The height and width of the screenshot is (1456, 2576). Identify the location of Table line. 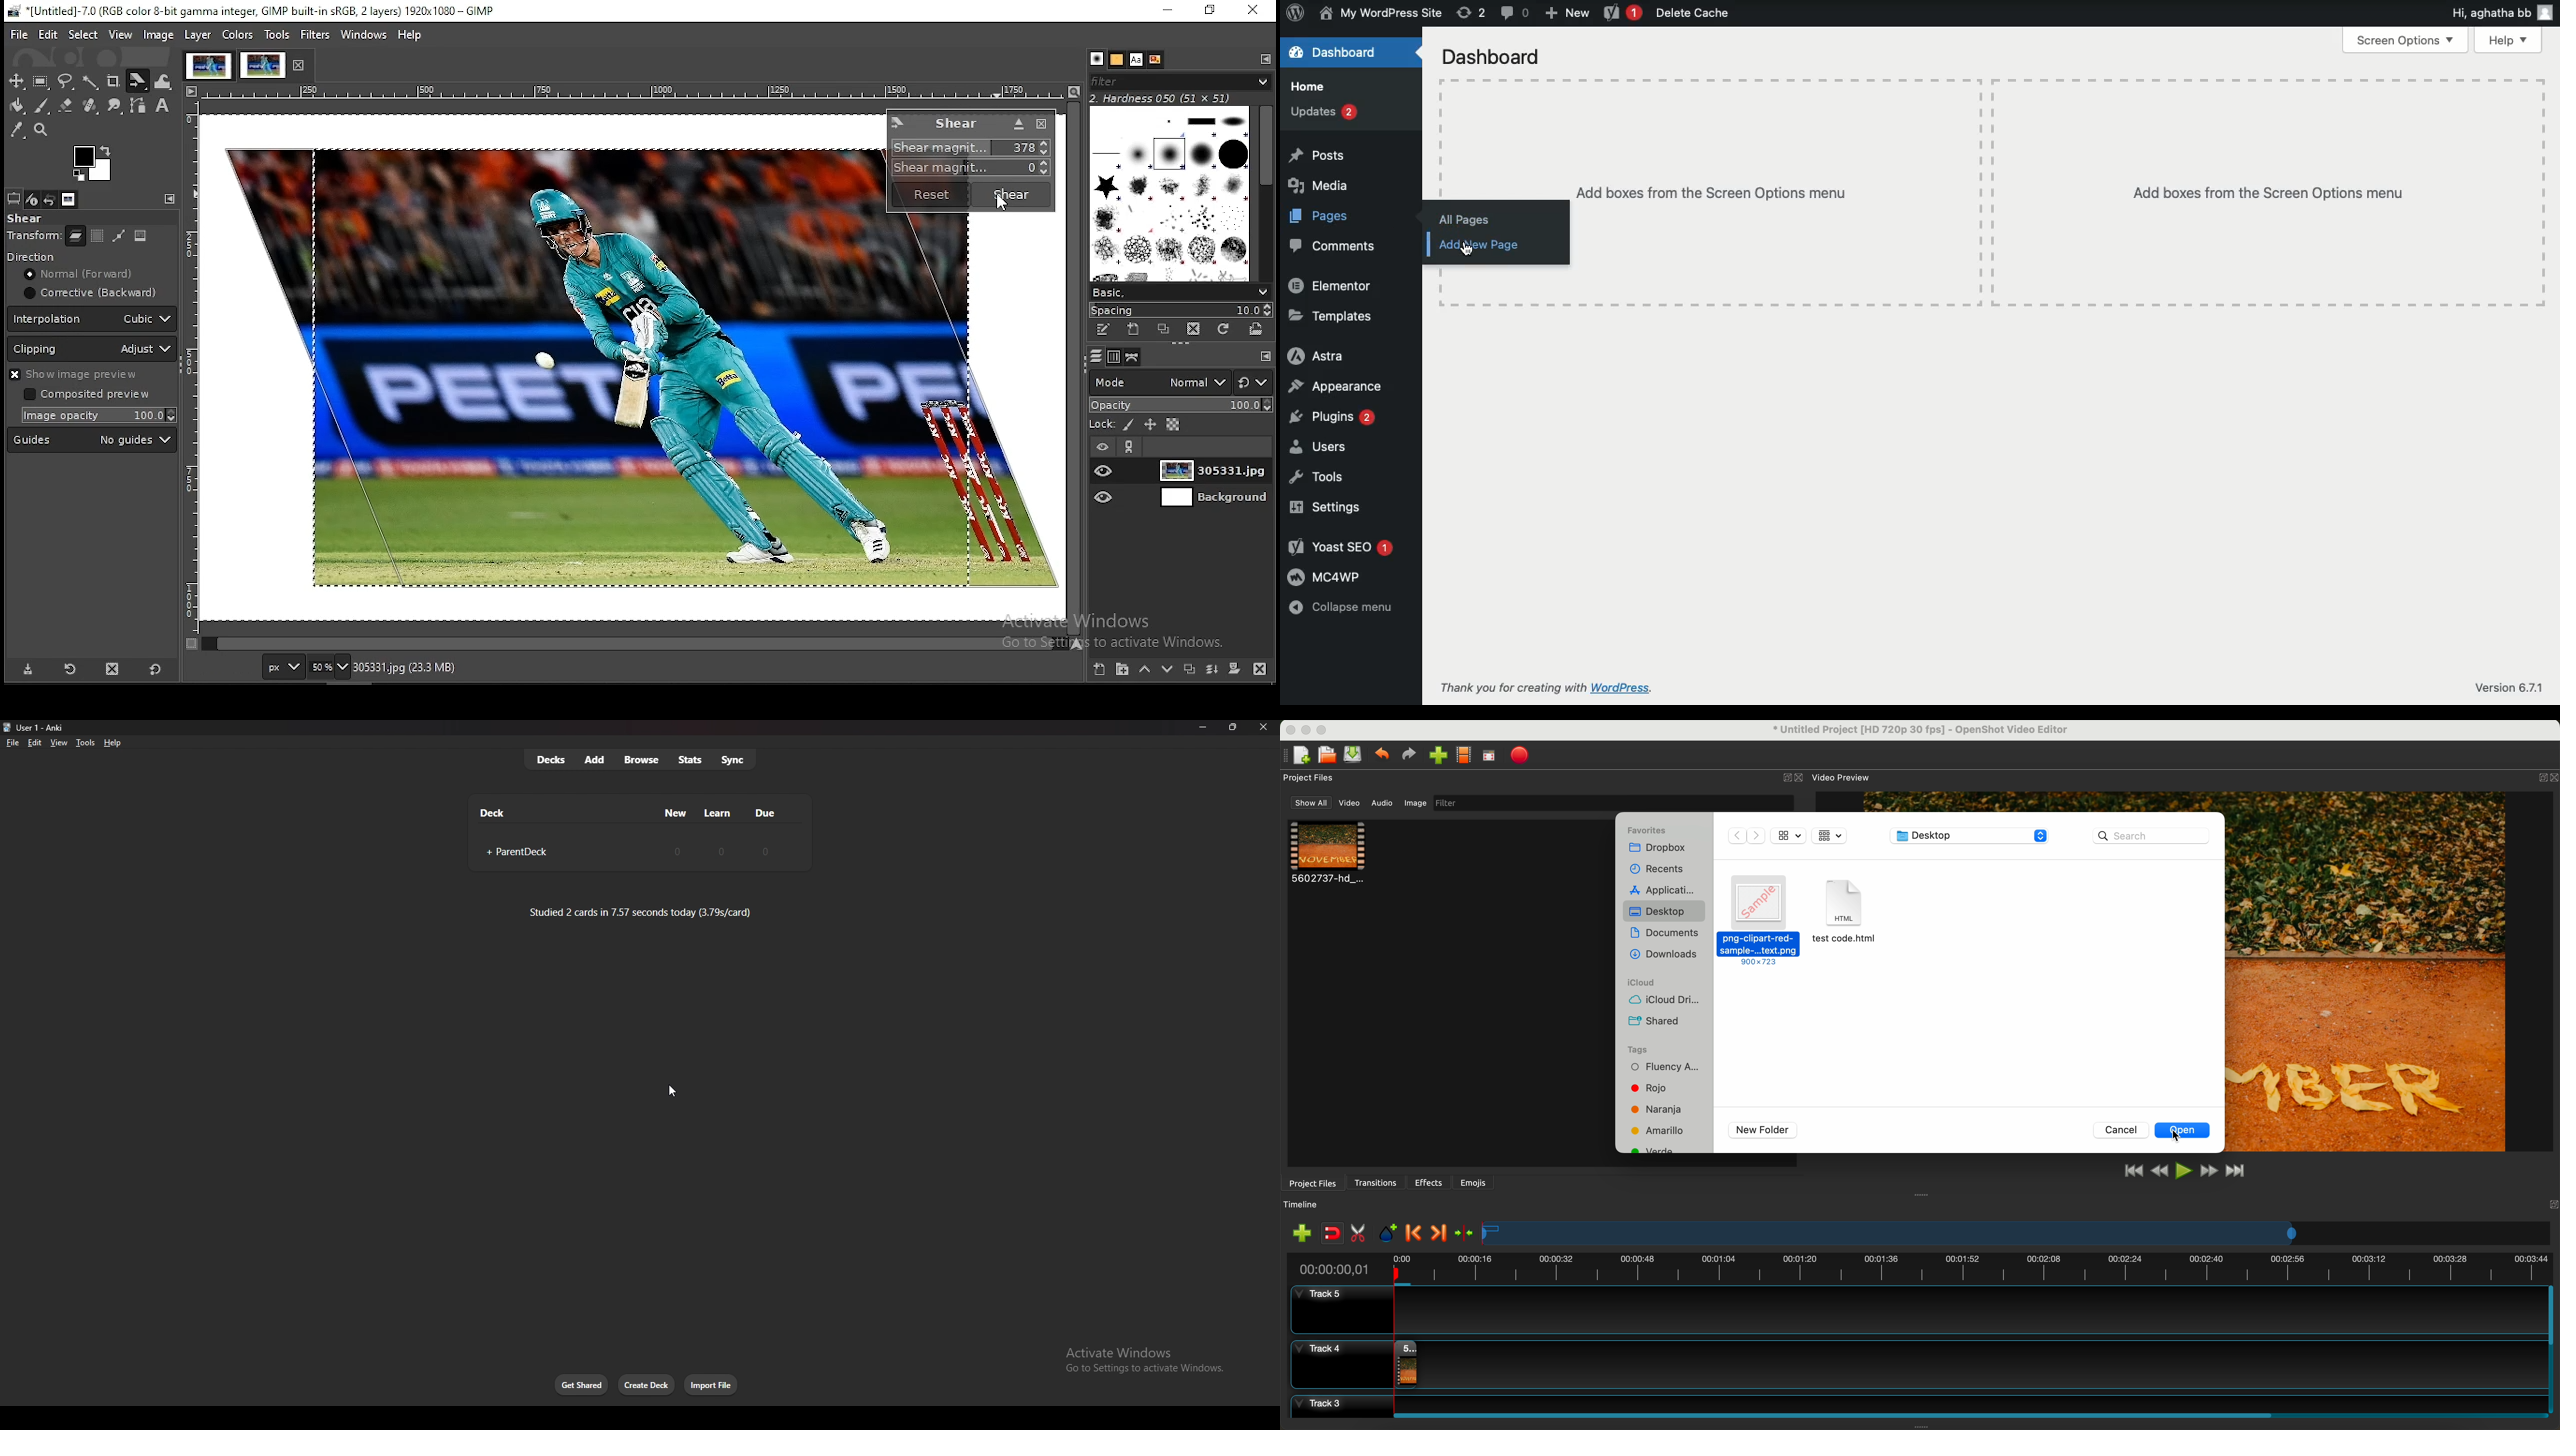
(1993, 81).